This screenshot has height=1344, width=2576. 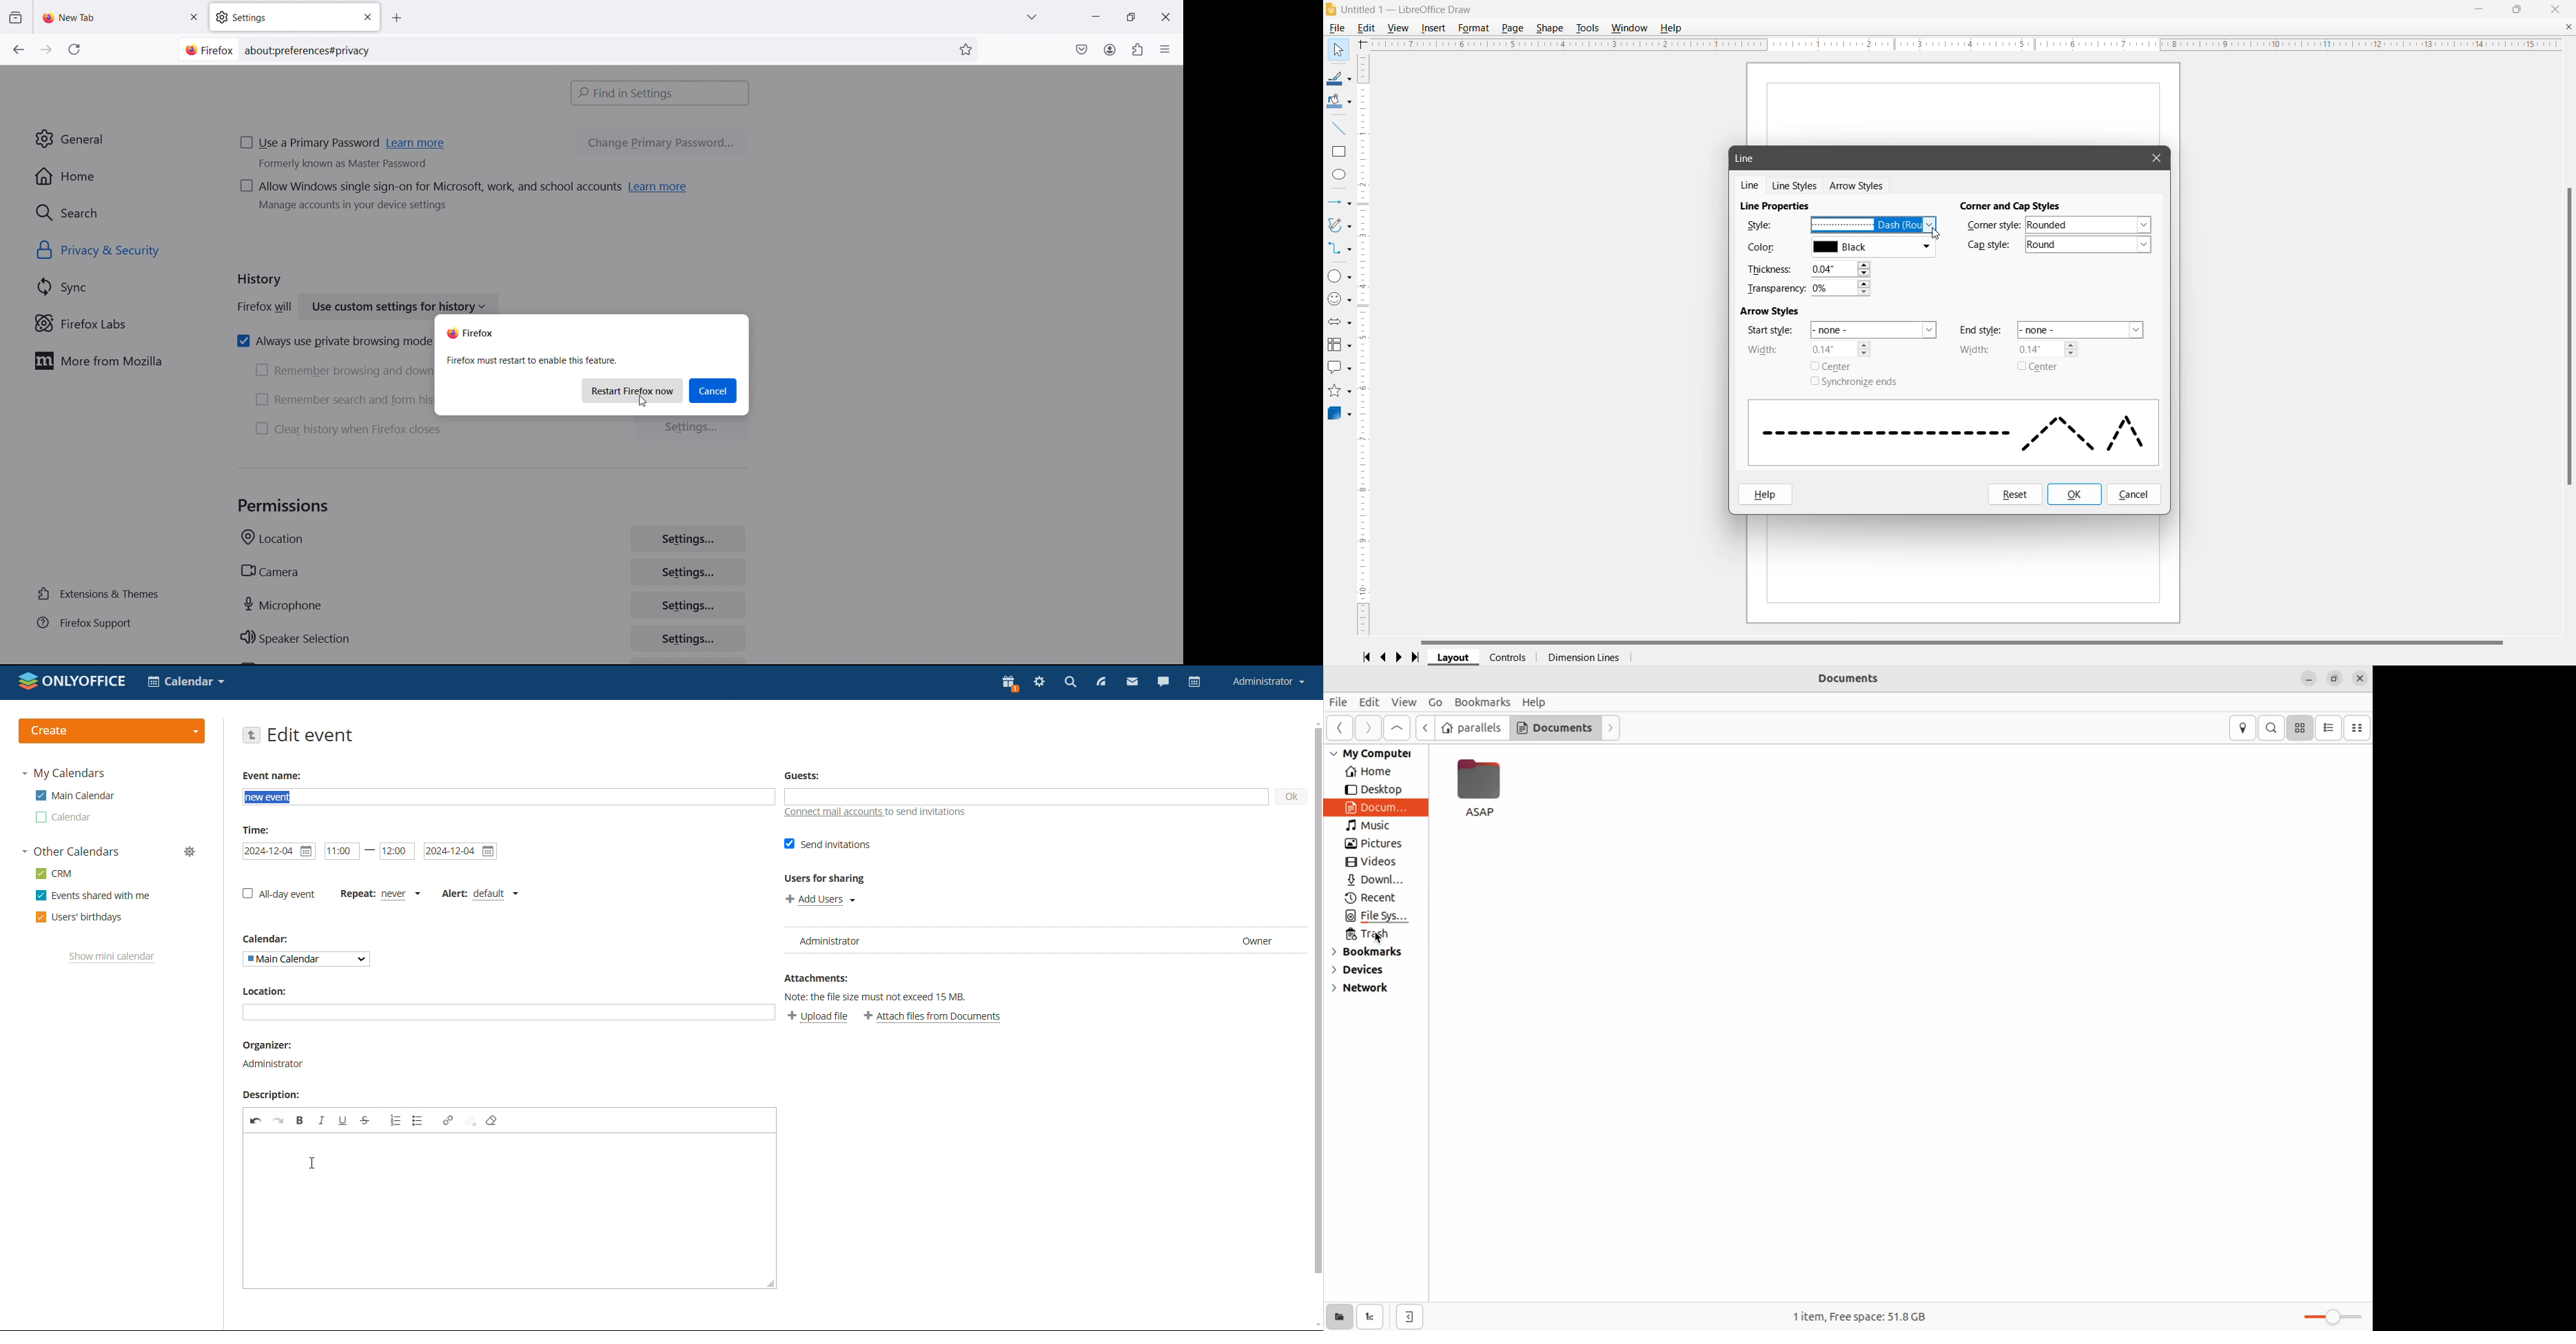 I want to click on crm, so click(x=54, y=873).